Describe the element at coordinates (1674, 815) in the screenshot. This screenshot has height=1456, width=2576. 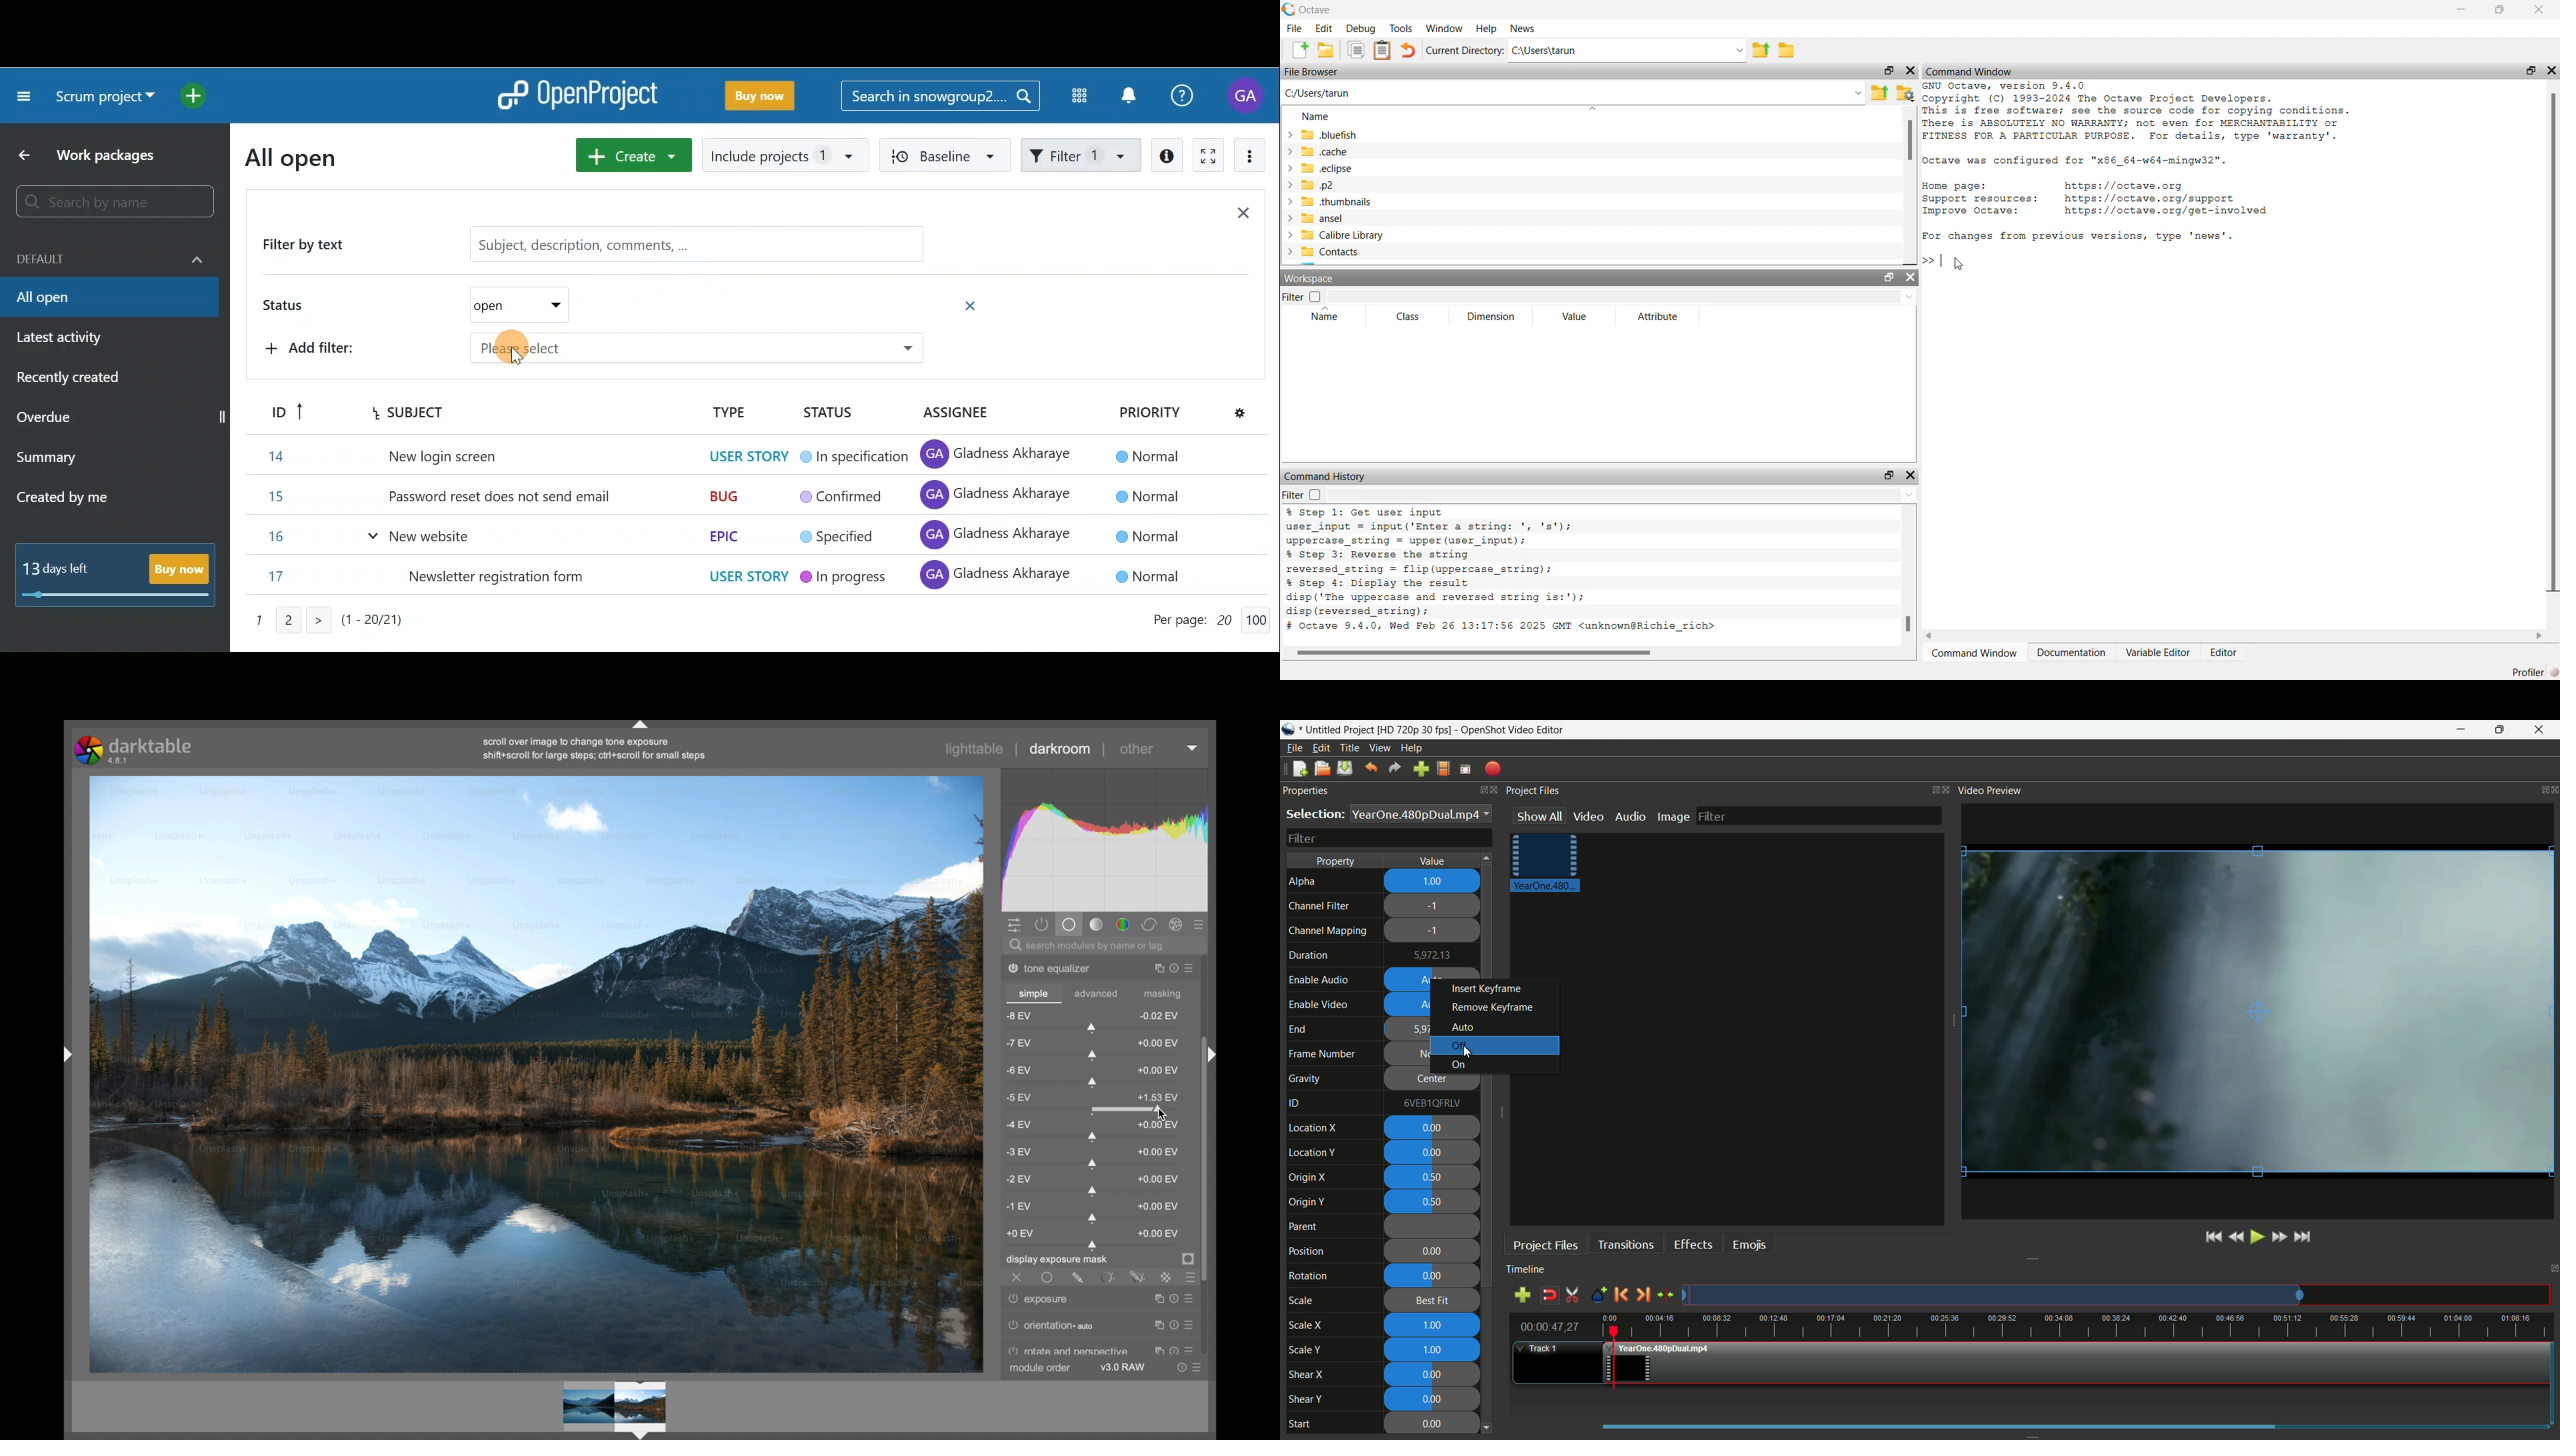
I see `image` at that location.